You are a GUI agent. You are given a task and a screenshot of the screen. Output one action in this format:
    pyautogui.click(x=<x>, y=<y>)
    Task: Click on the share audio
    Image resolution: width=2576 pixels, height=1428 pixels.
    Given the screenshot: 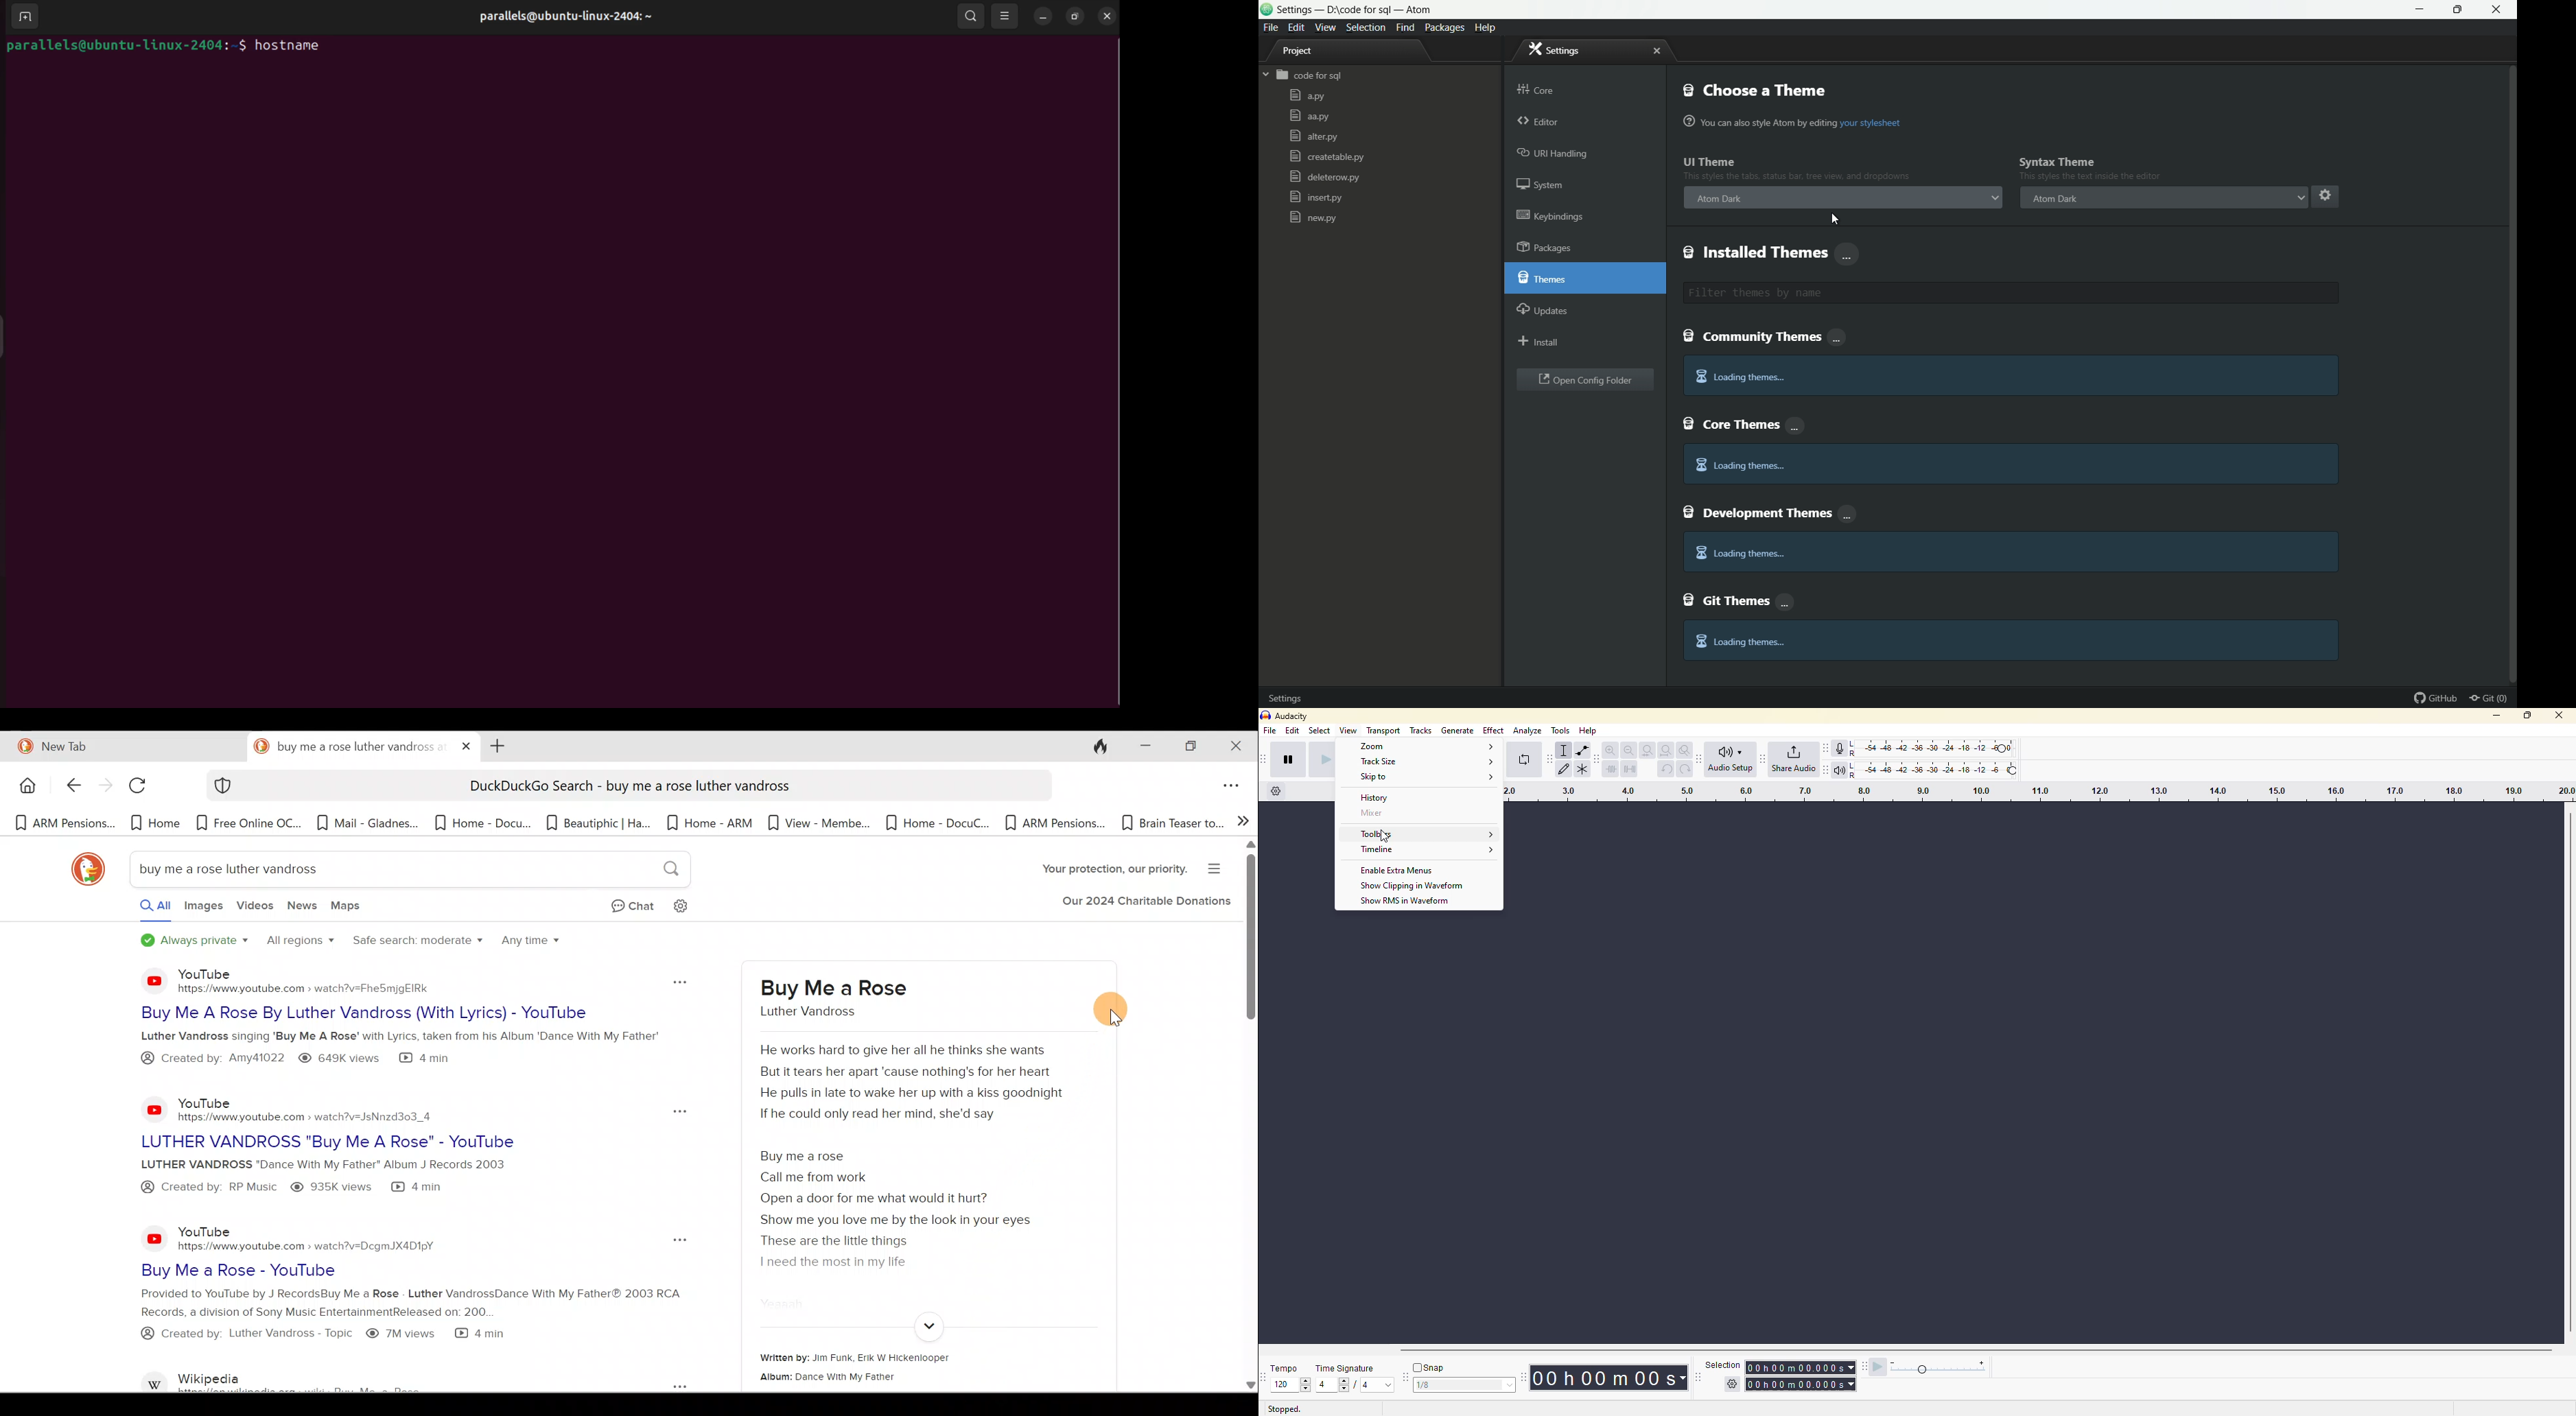 What is the action you would take?
    pyautogui.click(x=1793, y=759)
    